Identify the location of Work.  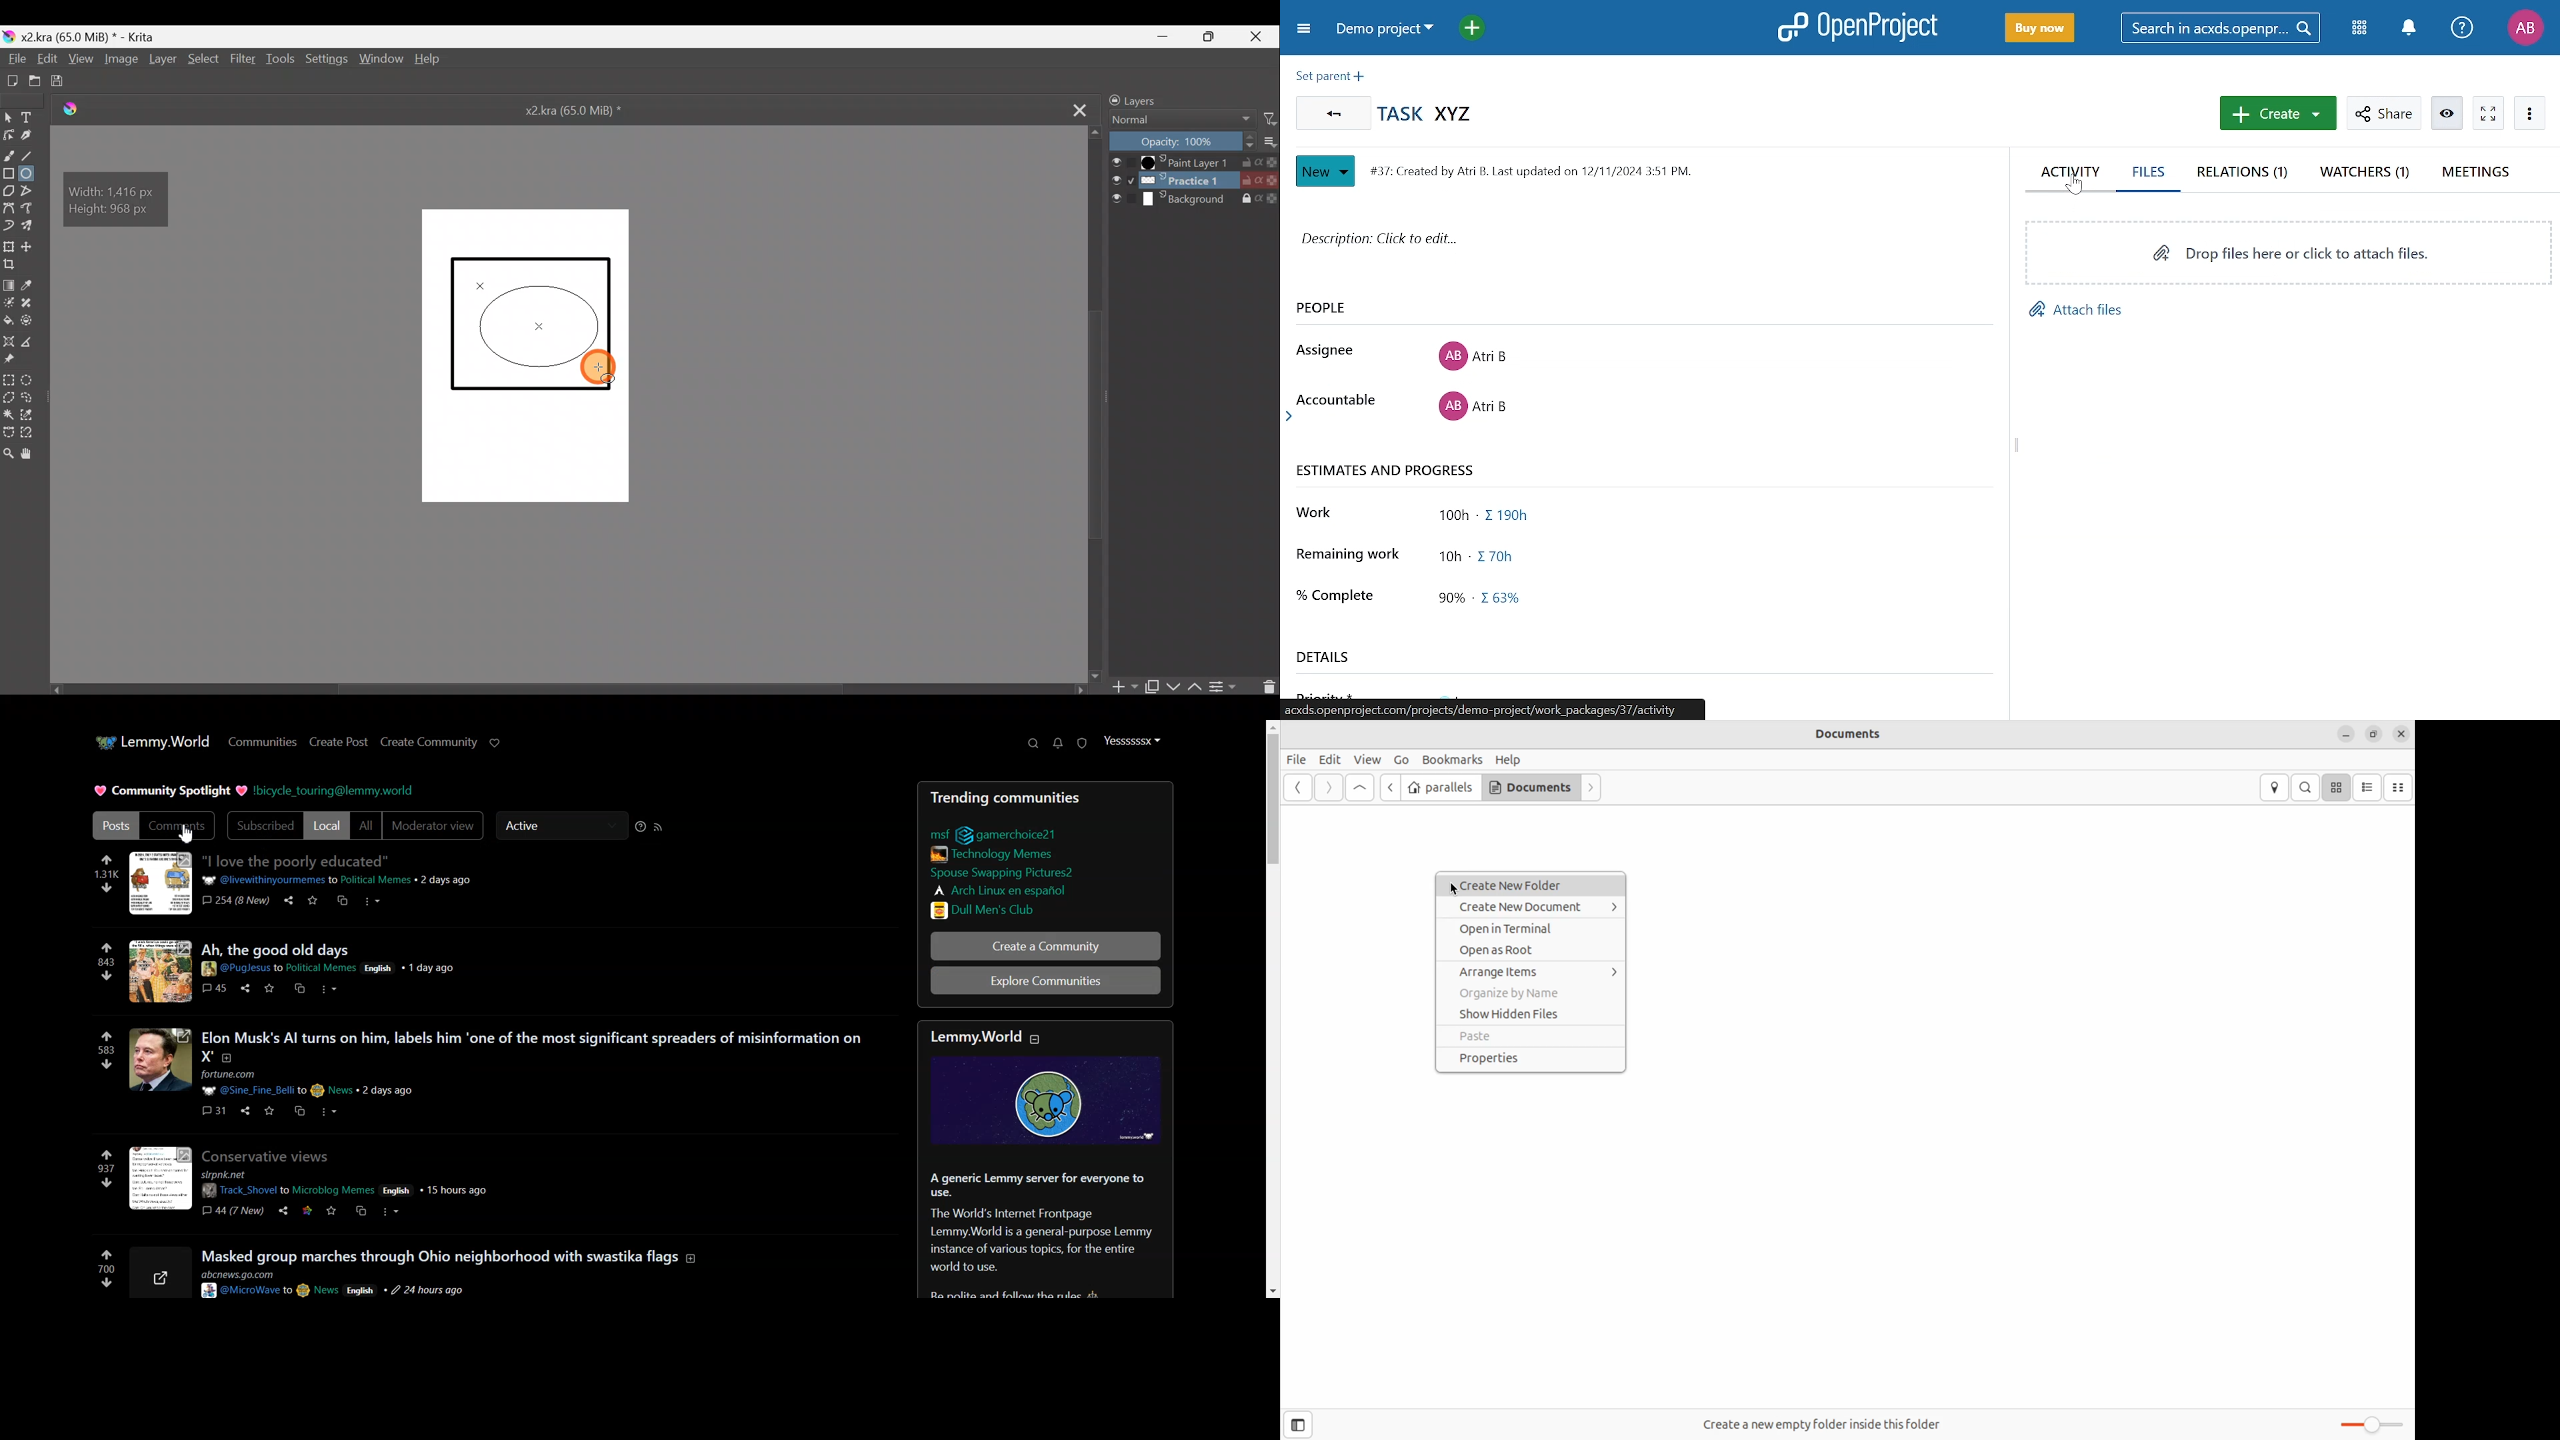
(1323, 513).